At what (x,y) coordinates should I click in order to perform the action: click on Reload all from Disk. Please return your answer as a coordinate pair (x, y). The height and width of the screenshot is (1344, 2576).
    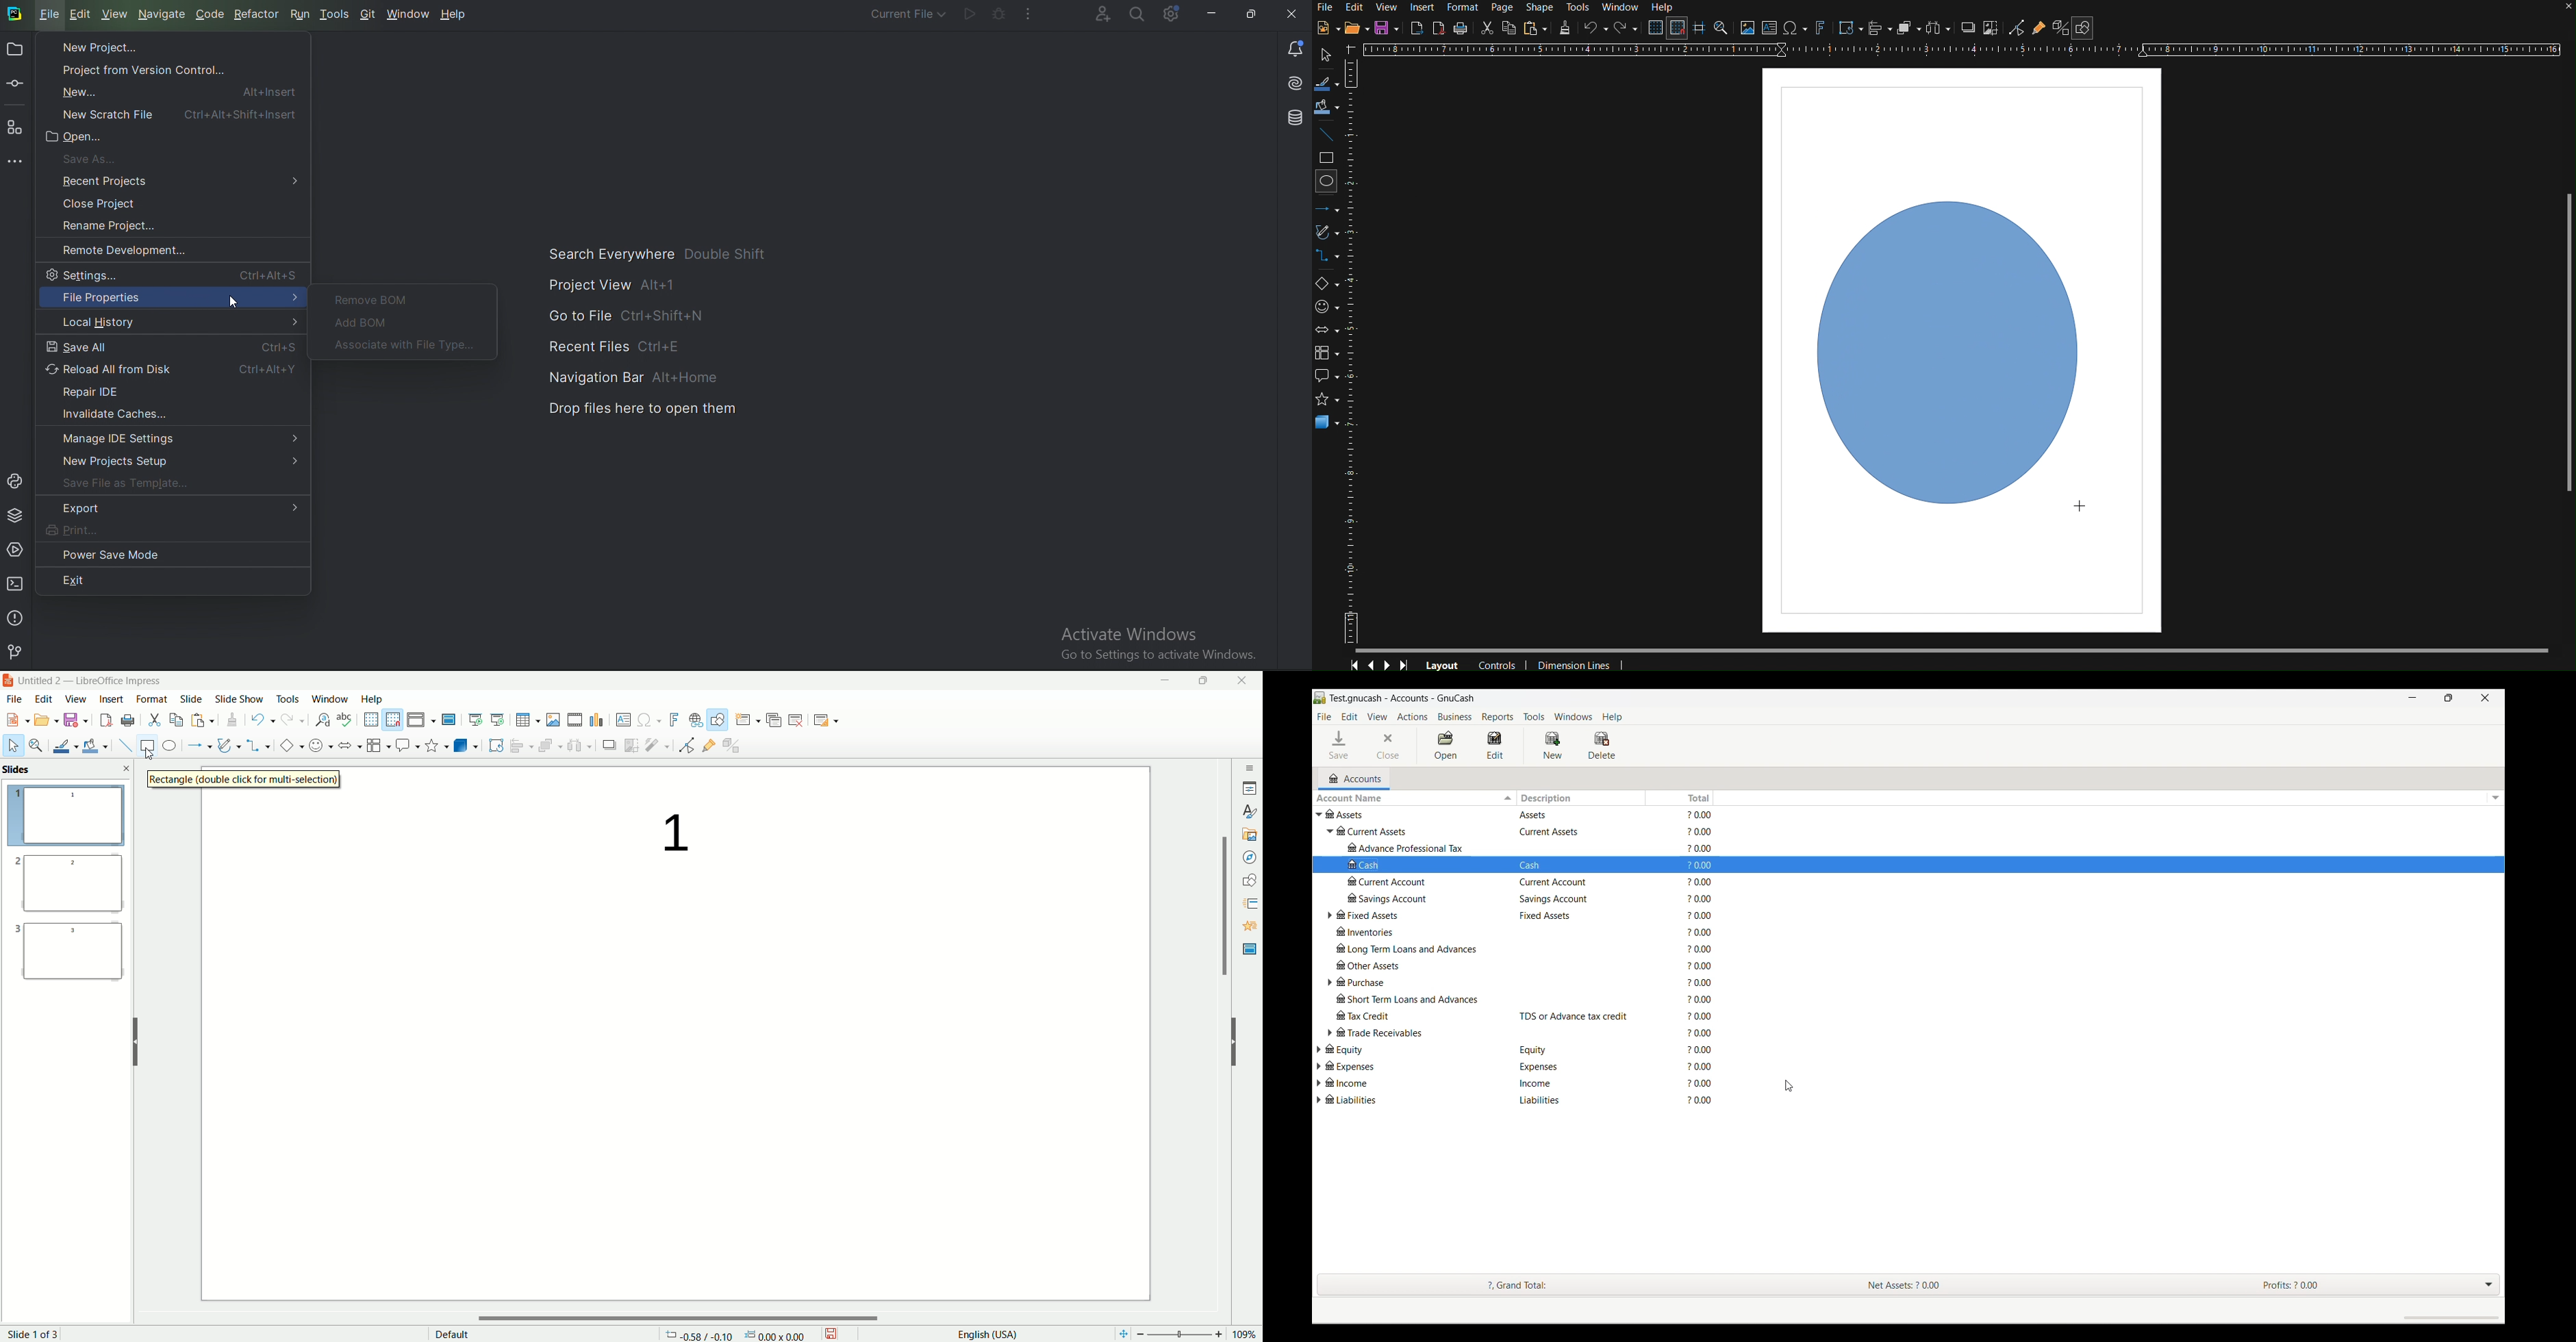
    Looking at the image, I should click on (172, 369).